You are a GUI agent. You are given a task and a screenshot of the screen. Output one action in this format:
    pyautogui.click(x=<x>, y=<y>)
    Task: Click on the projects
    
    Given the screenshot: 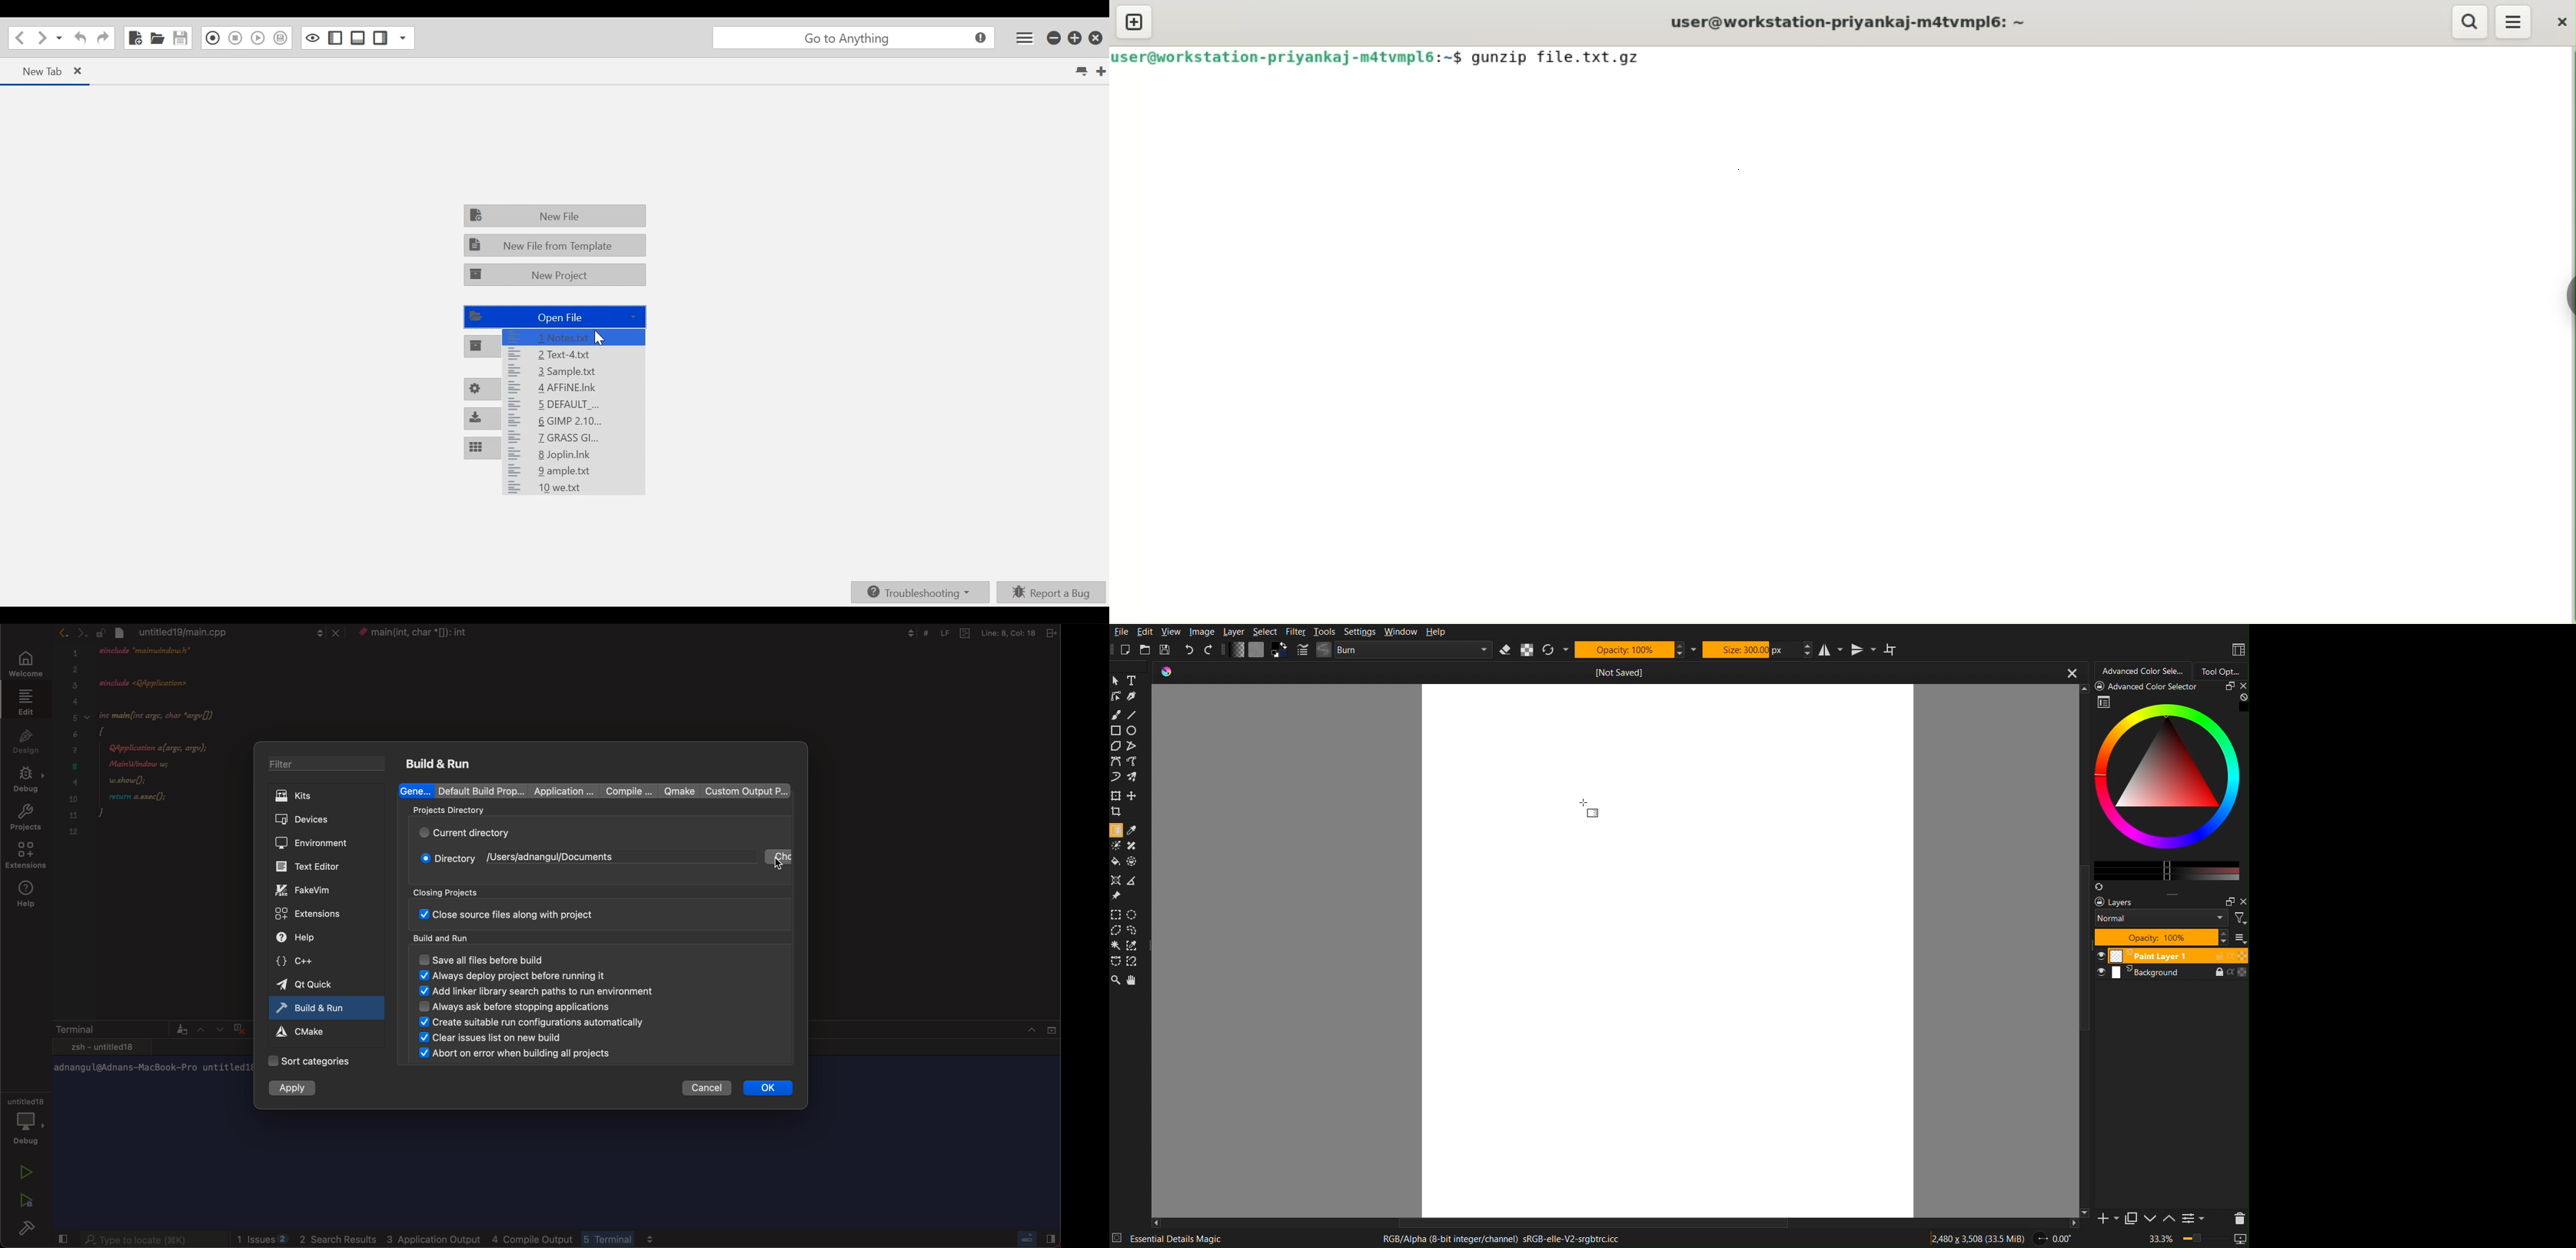 What is the action you would take?
    pyautogui.click(x=24, y=816)
    